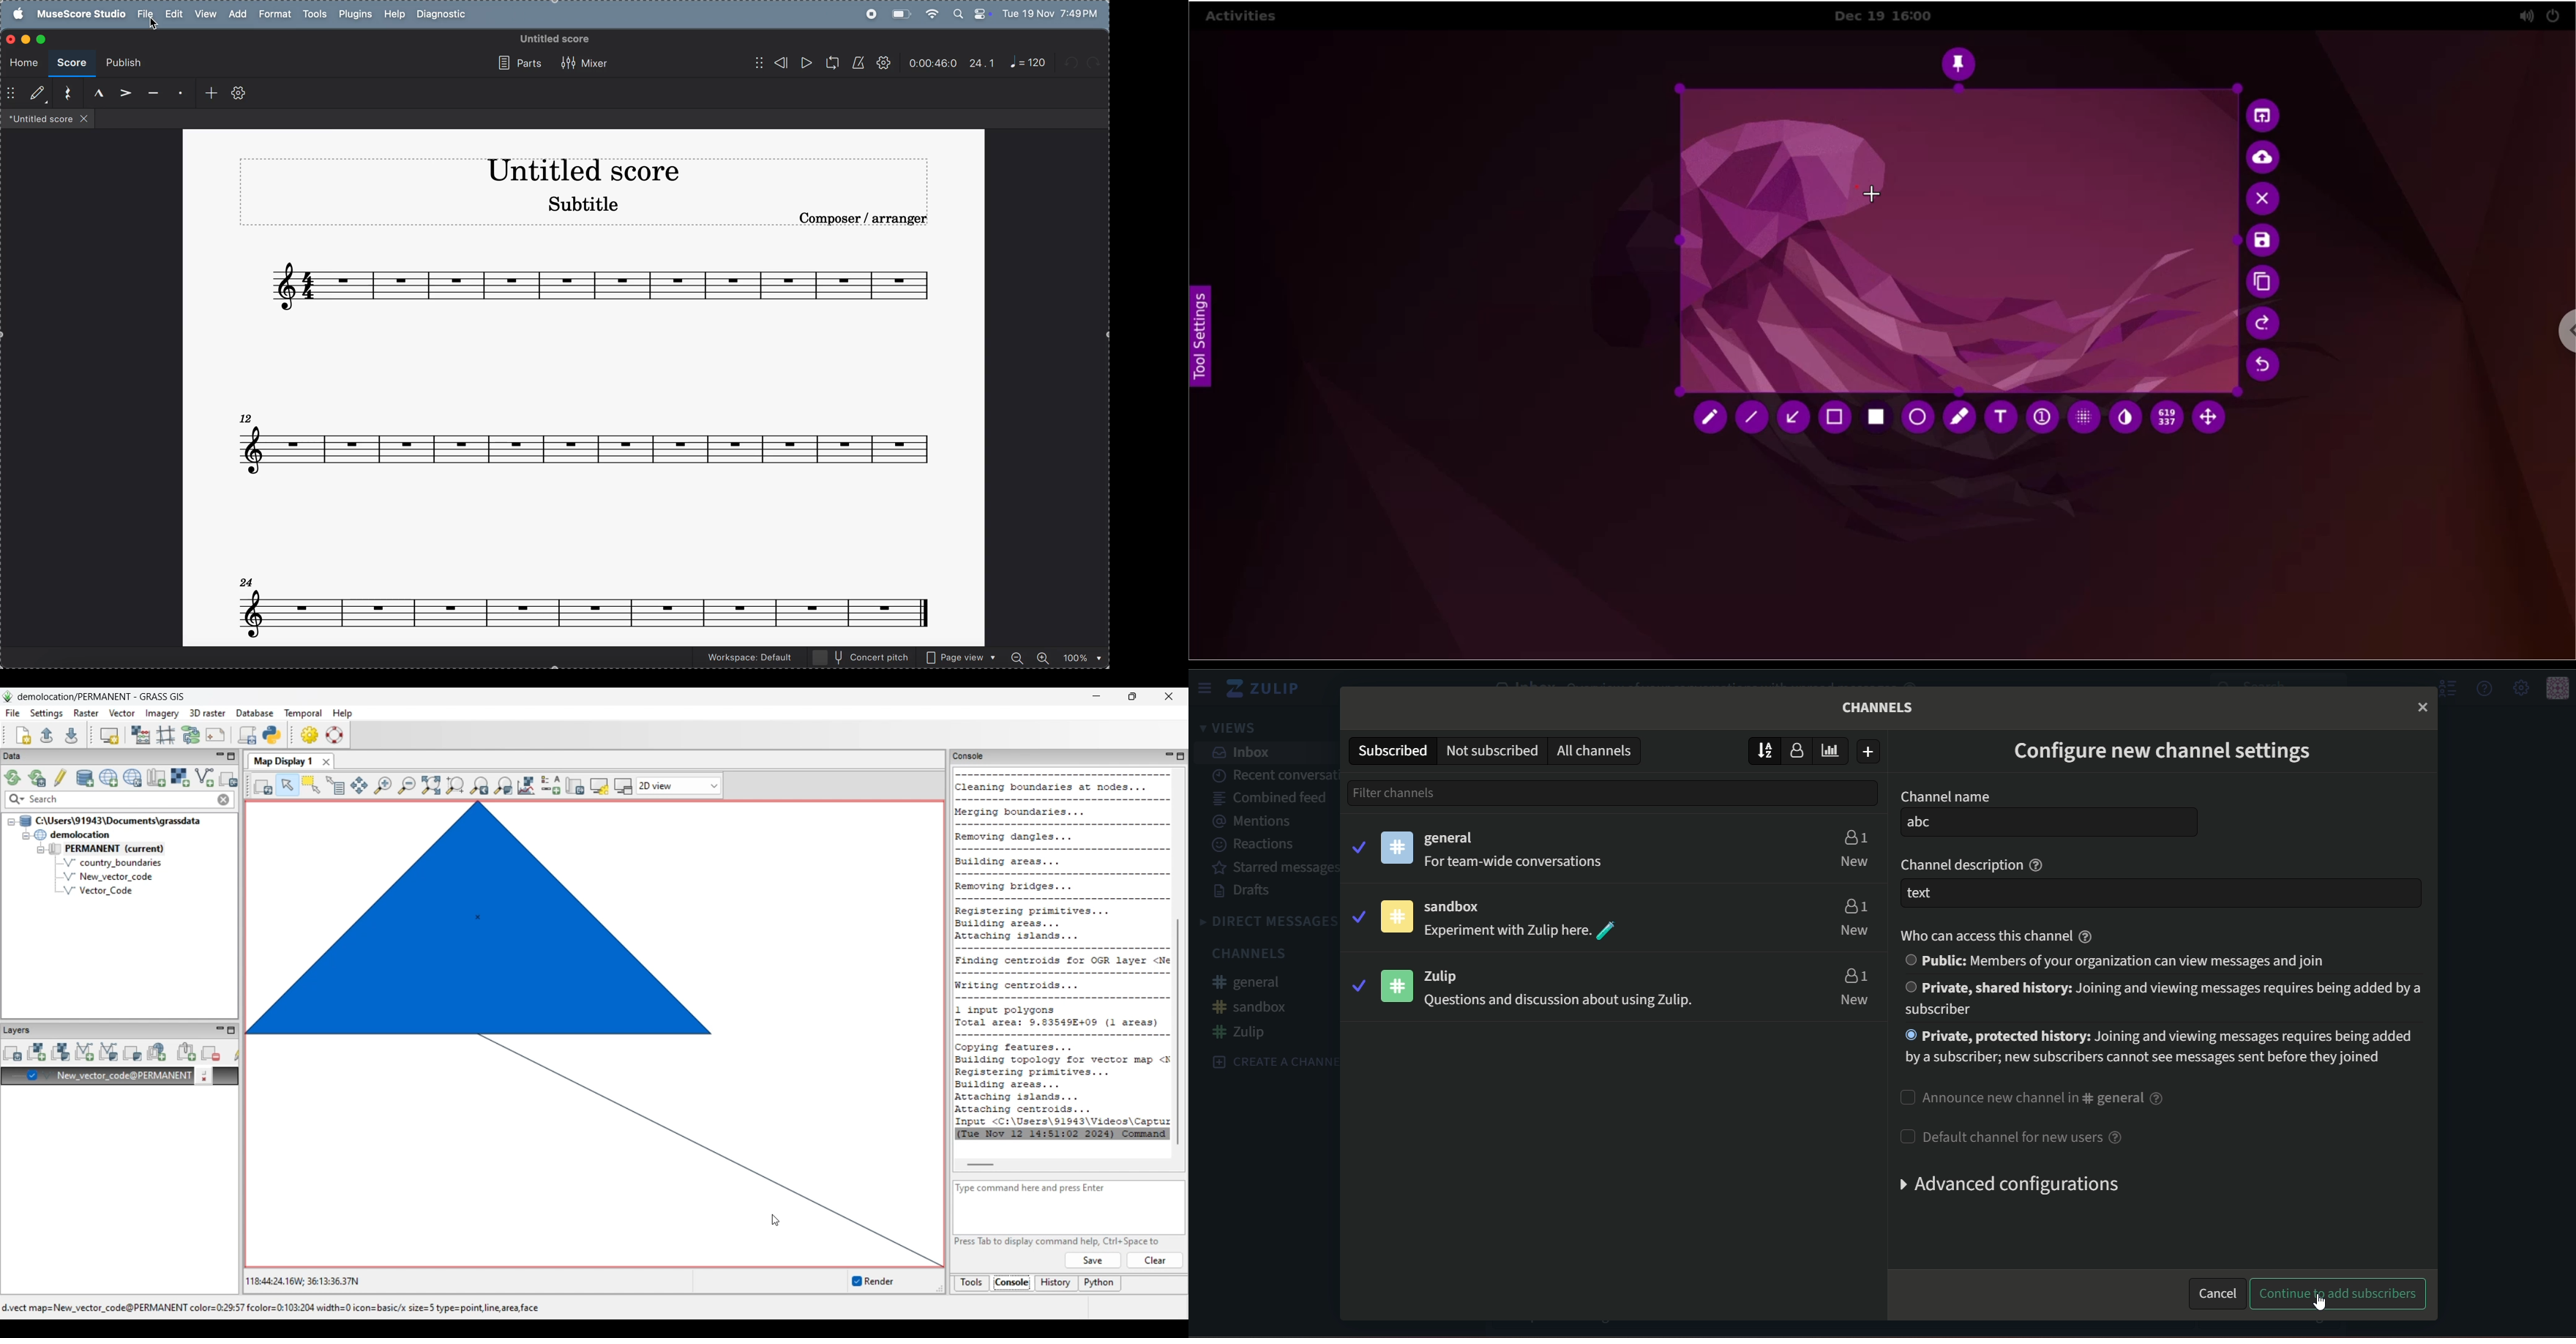 Image resolution: width=2576 pixels, height=1344 pixels. Describe the element at coordinates (204, 777) in the screenshot. I see `Import vector data, current selection` at that location.